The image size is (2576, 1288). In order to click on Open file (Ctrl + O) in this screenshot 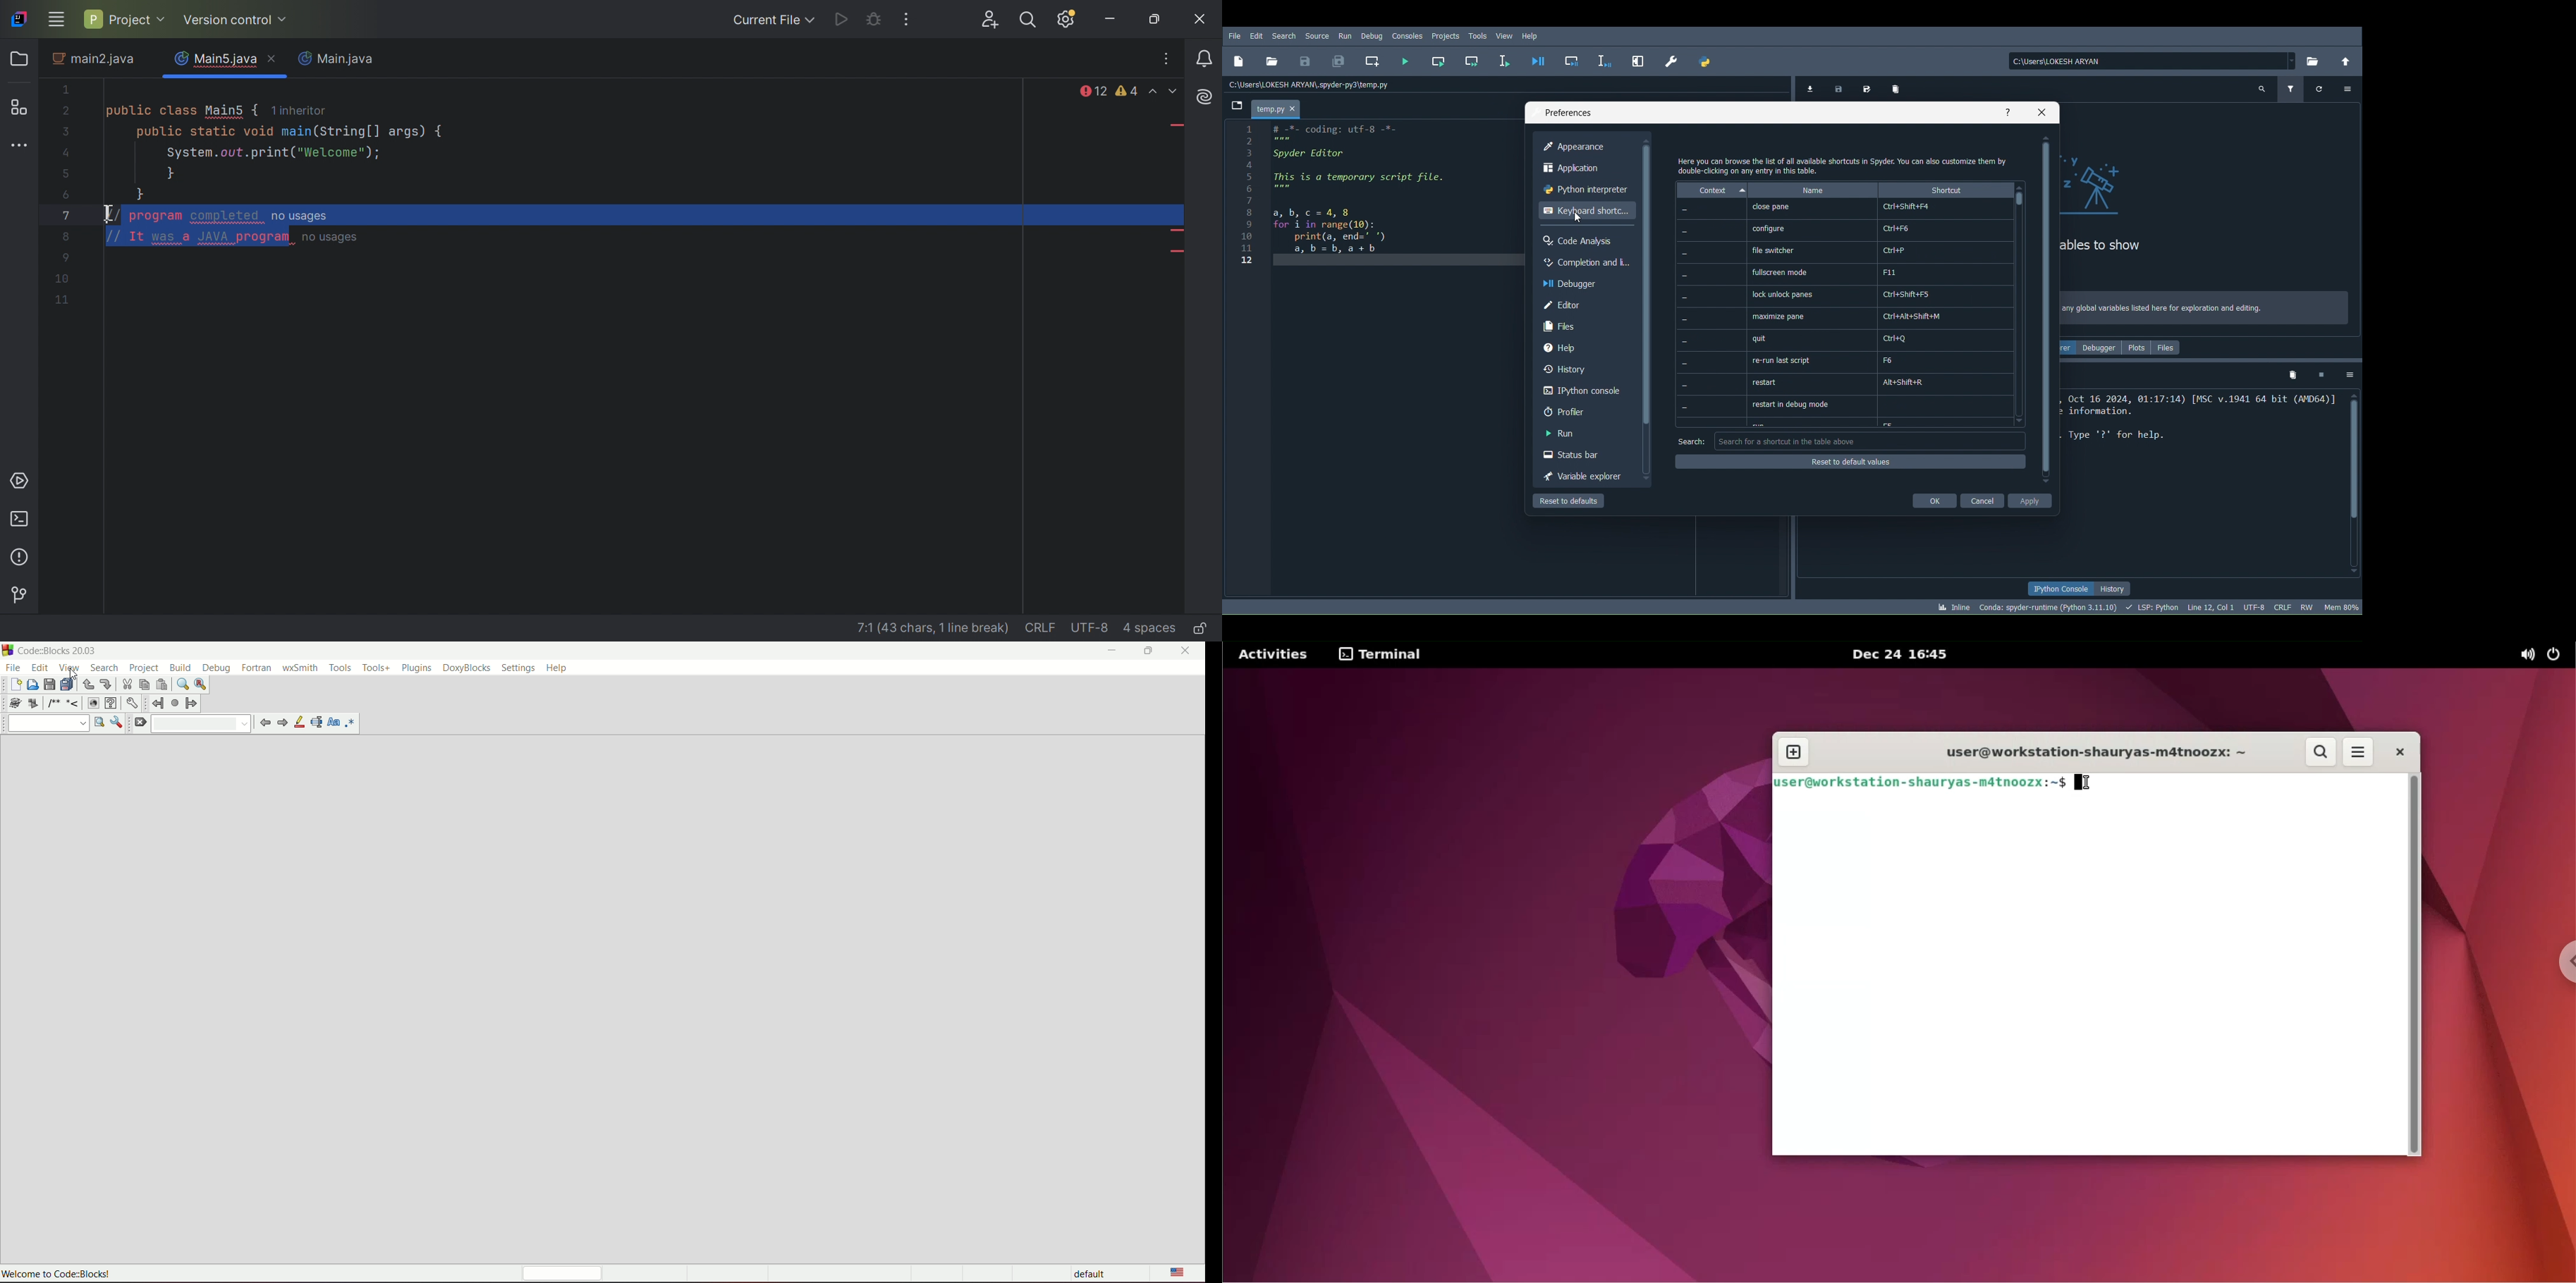, I will do `click(1273, 59)`.